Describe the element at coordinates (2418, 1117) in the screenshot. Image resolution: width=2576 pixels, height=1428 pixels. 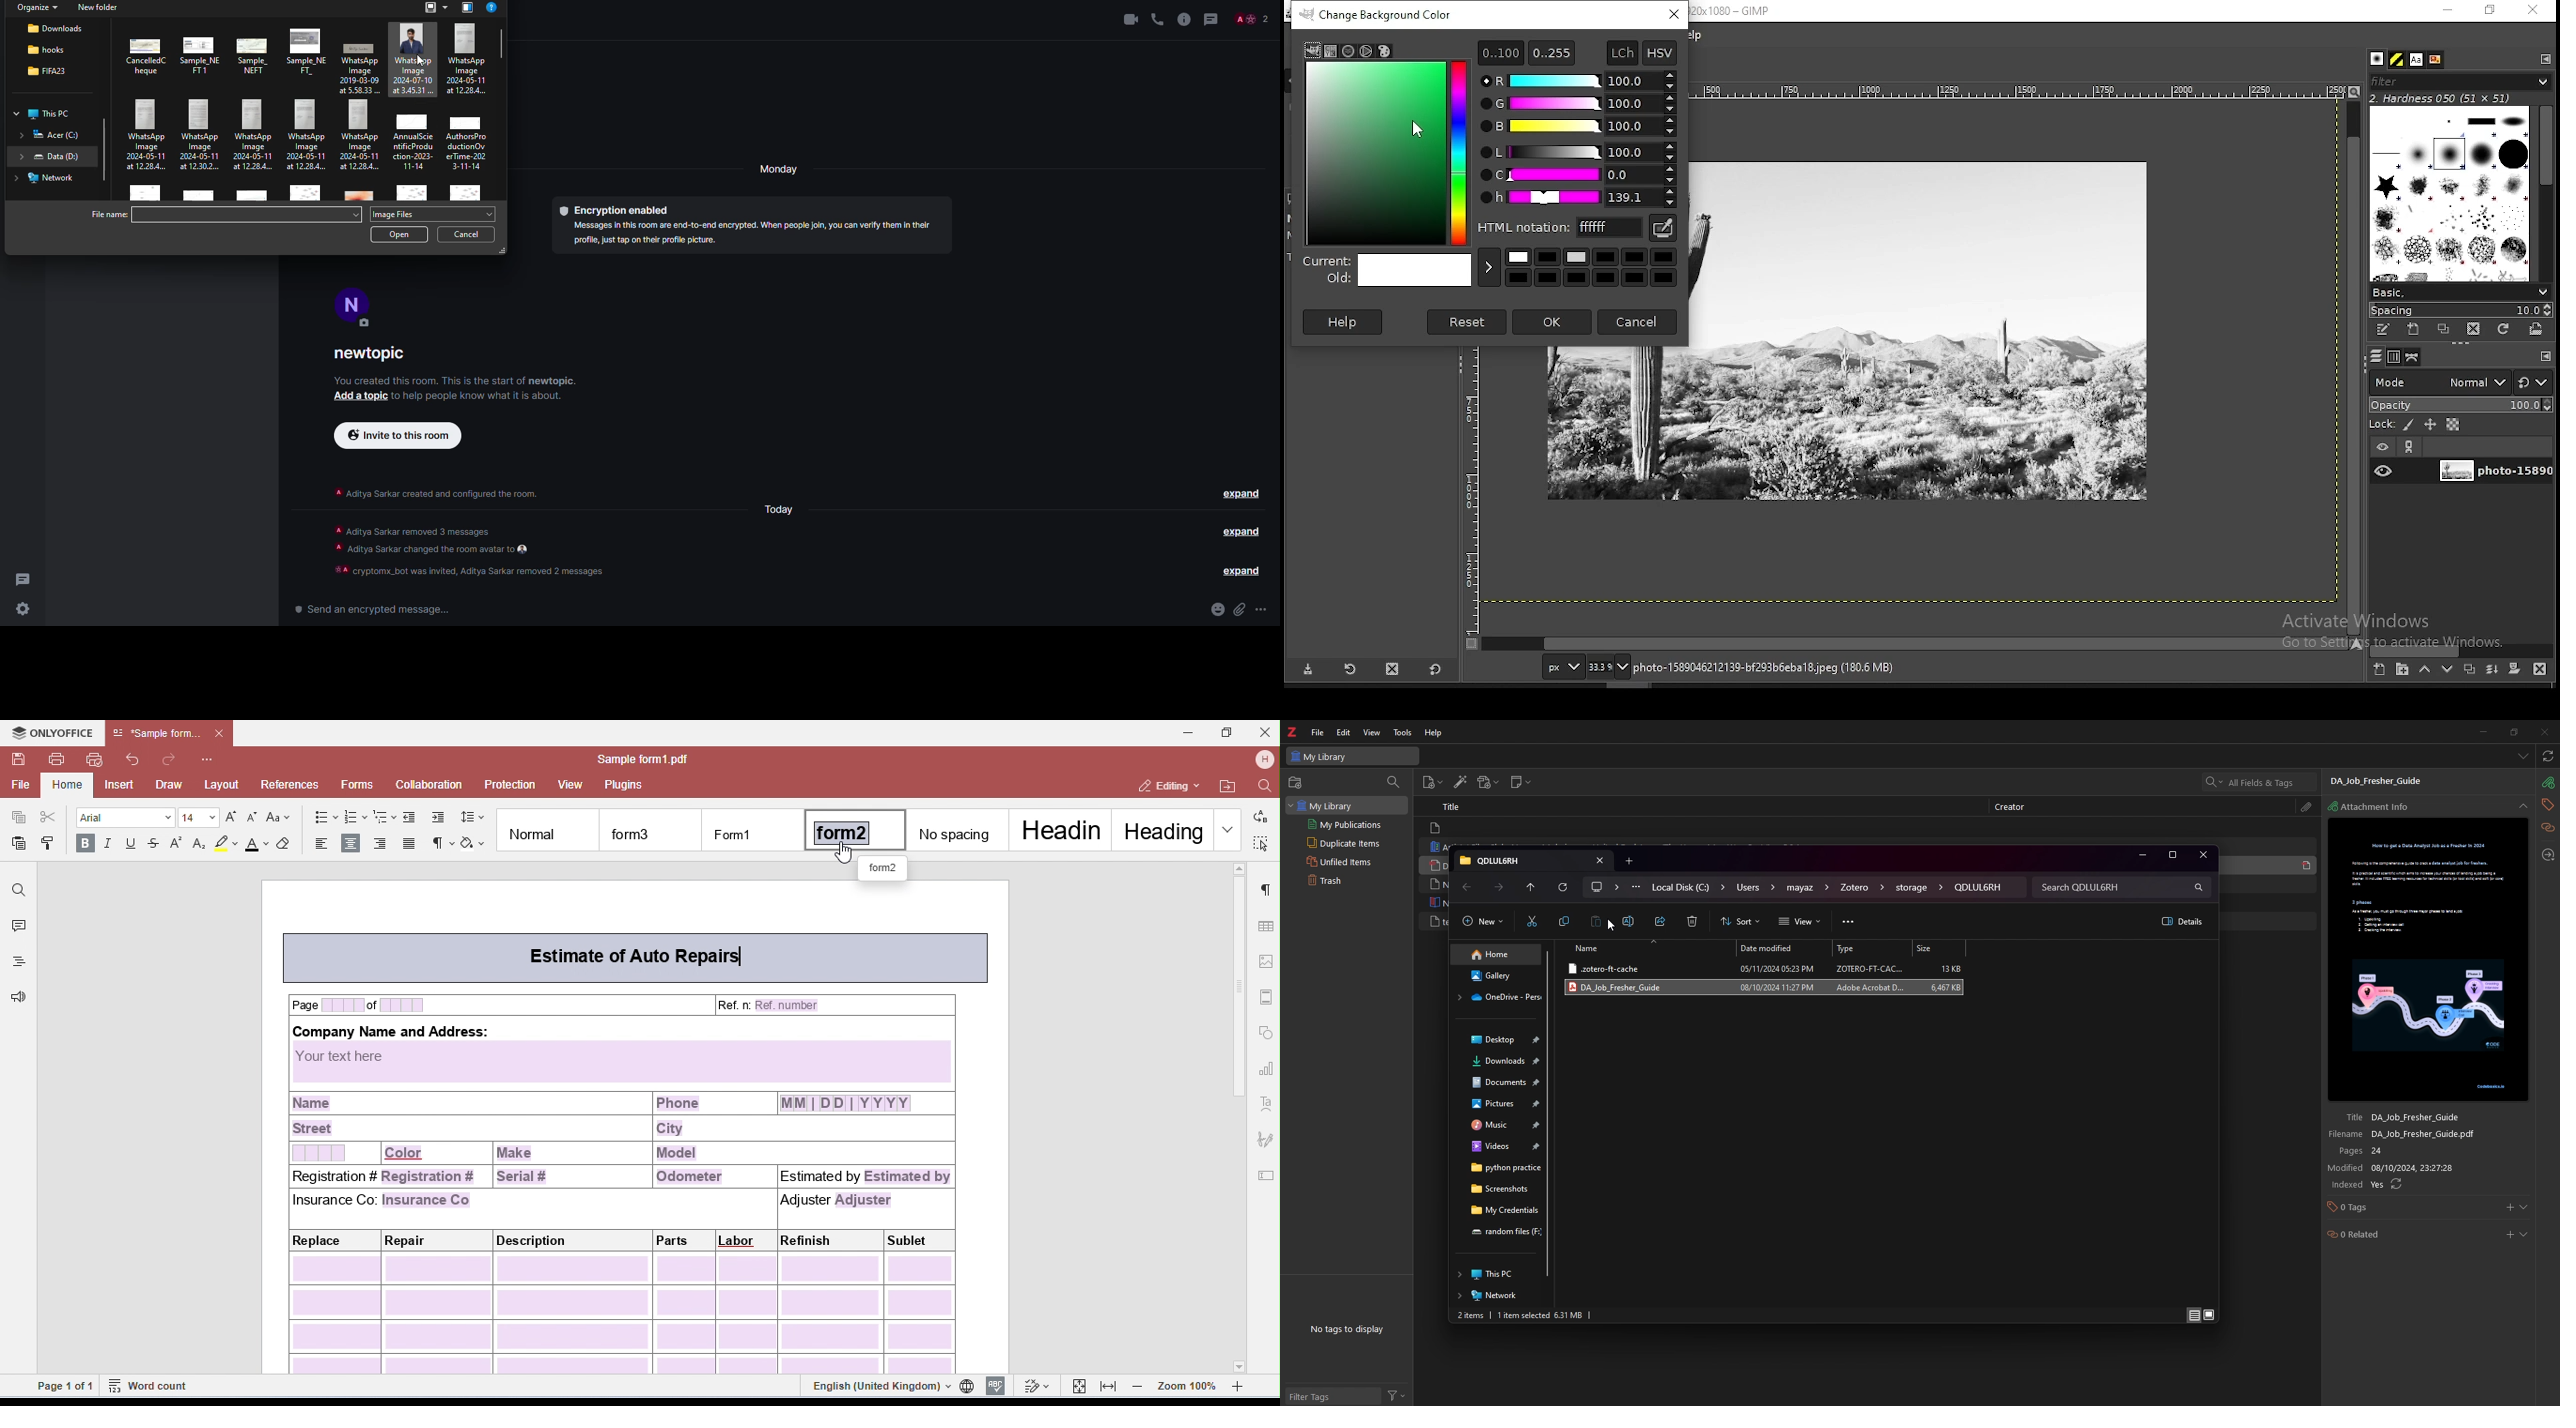
I see `title` at that location.